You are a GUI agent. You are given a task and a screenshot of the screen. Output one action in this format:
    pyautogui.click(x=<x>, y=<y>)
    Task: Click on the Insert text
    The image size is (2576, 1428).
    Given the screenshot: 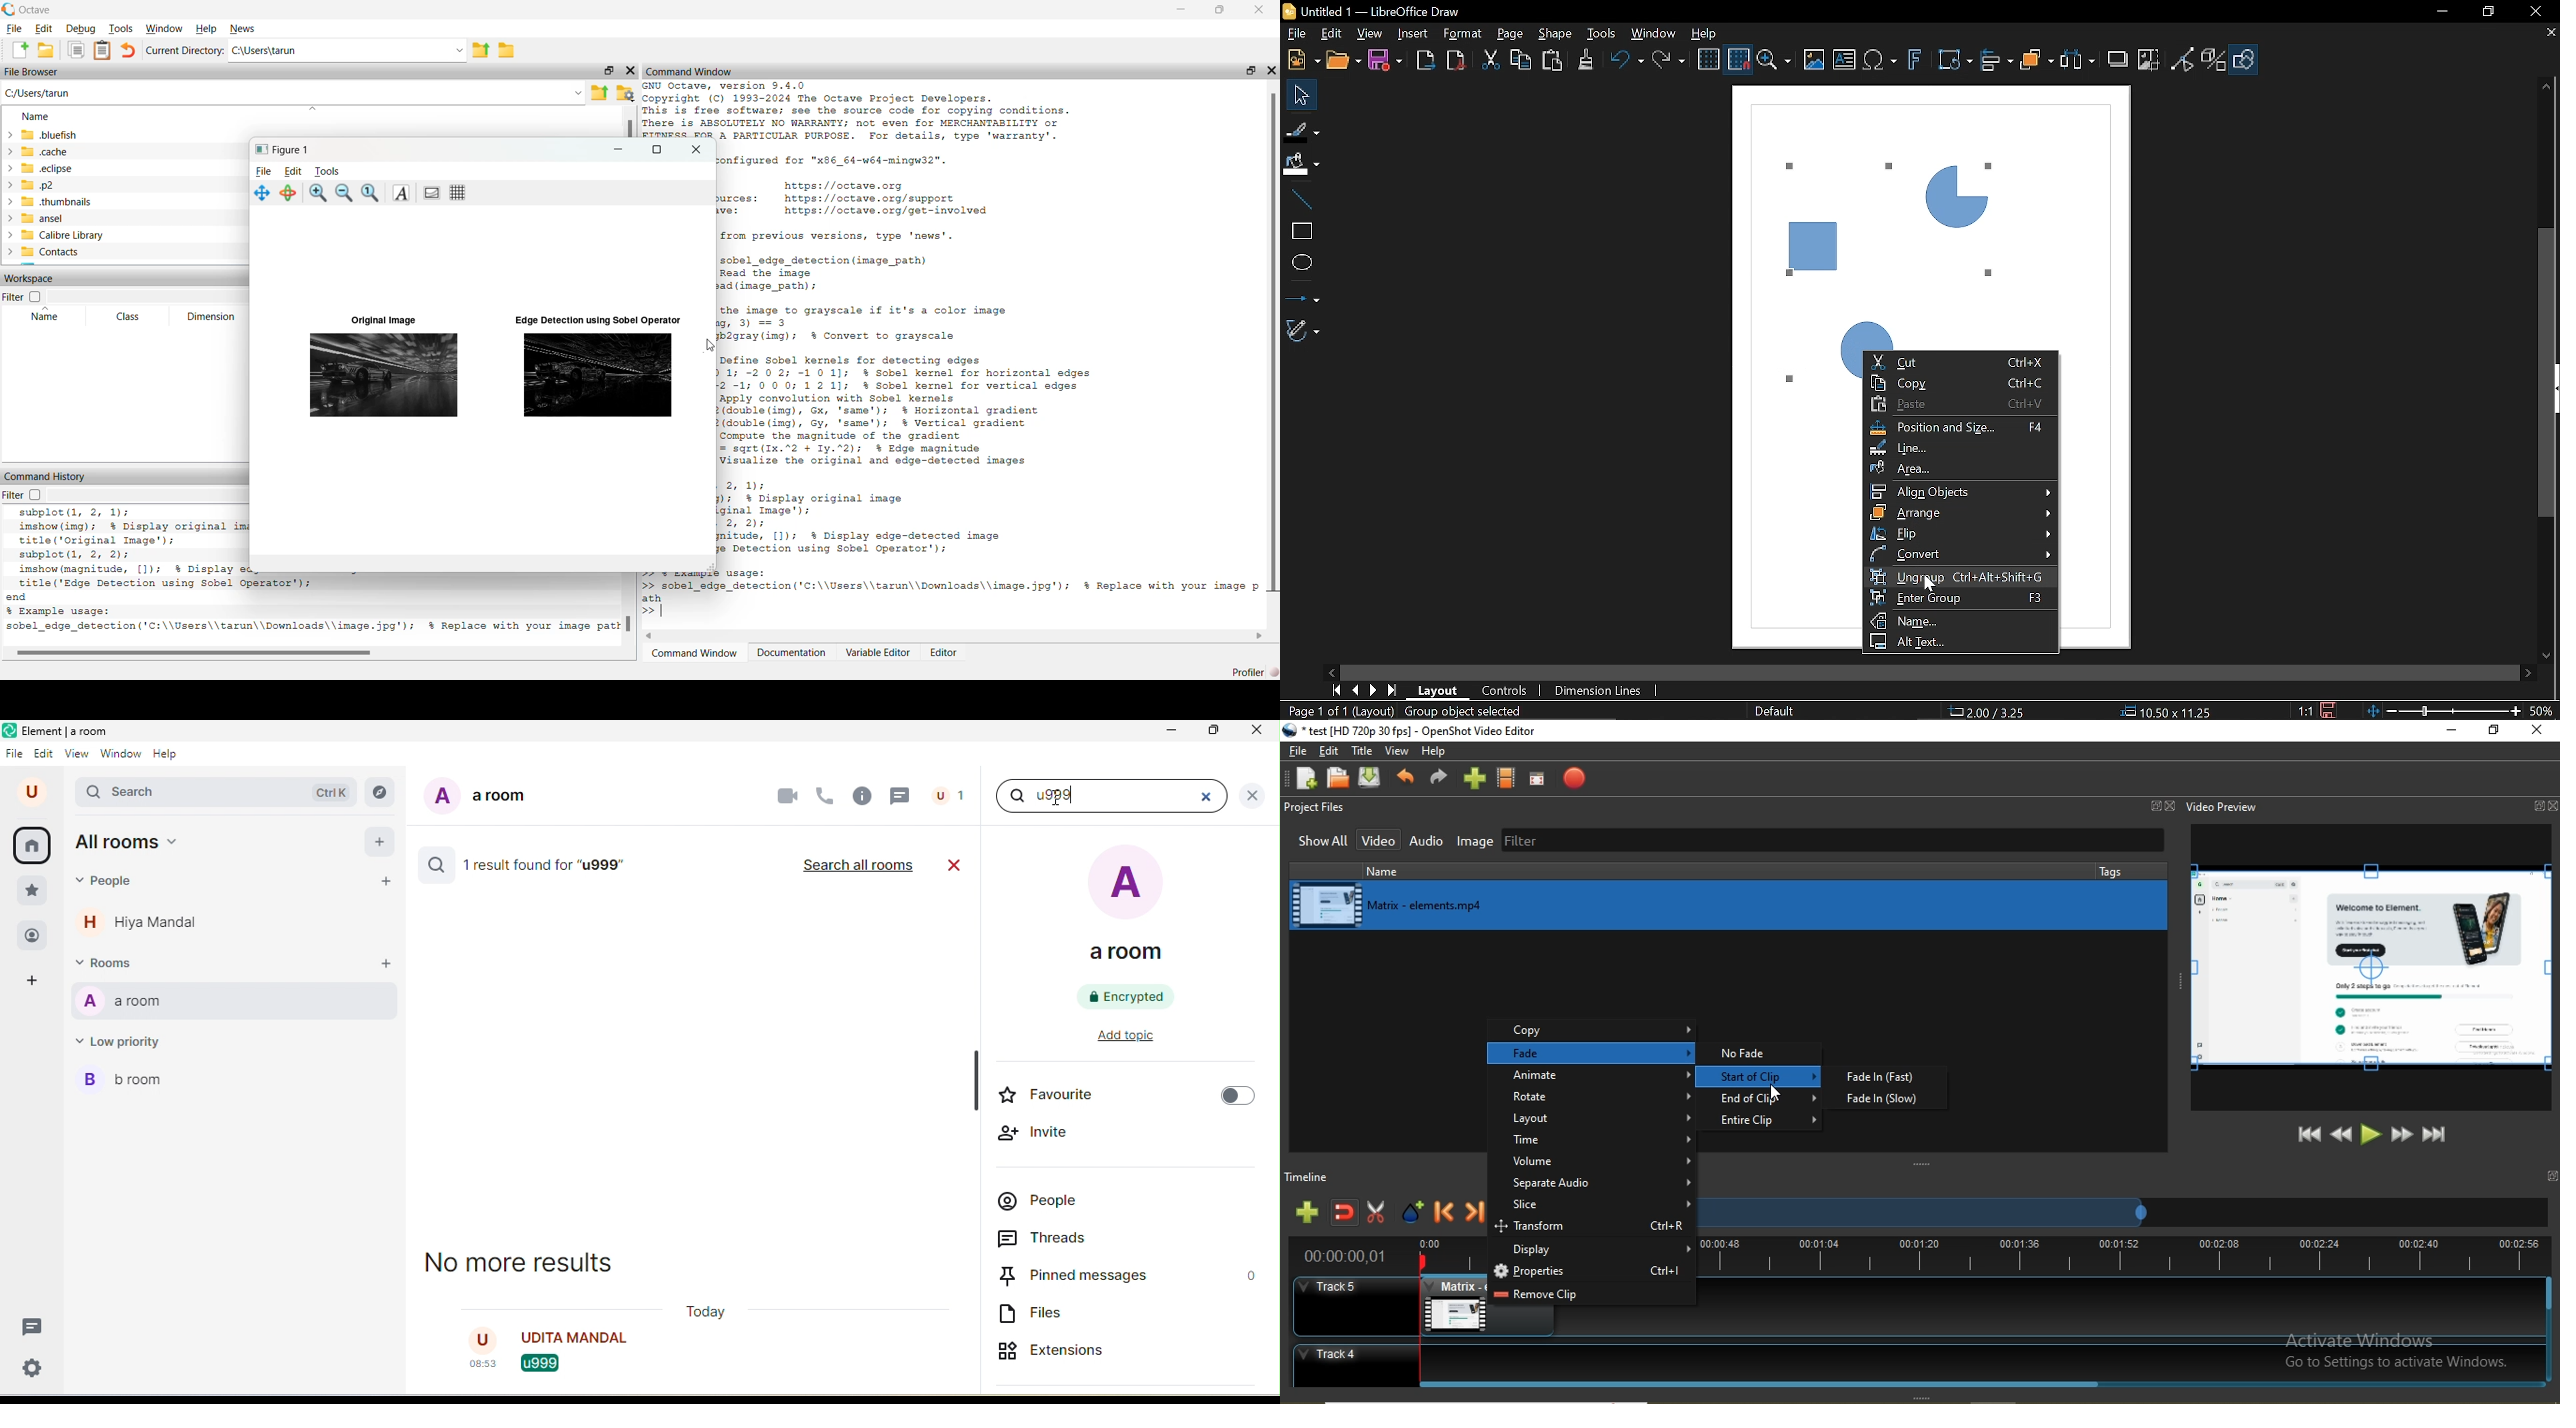 What is the action you would take?
    pyautogui.click(x=1843, y=60)
    